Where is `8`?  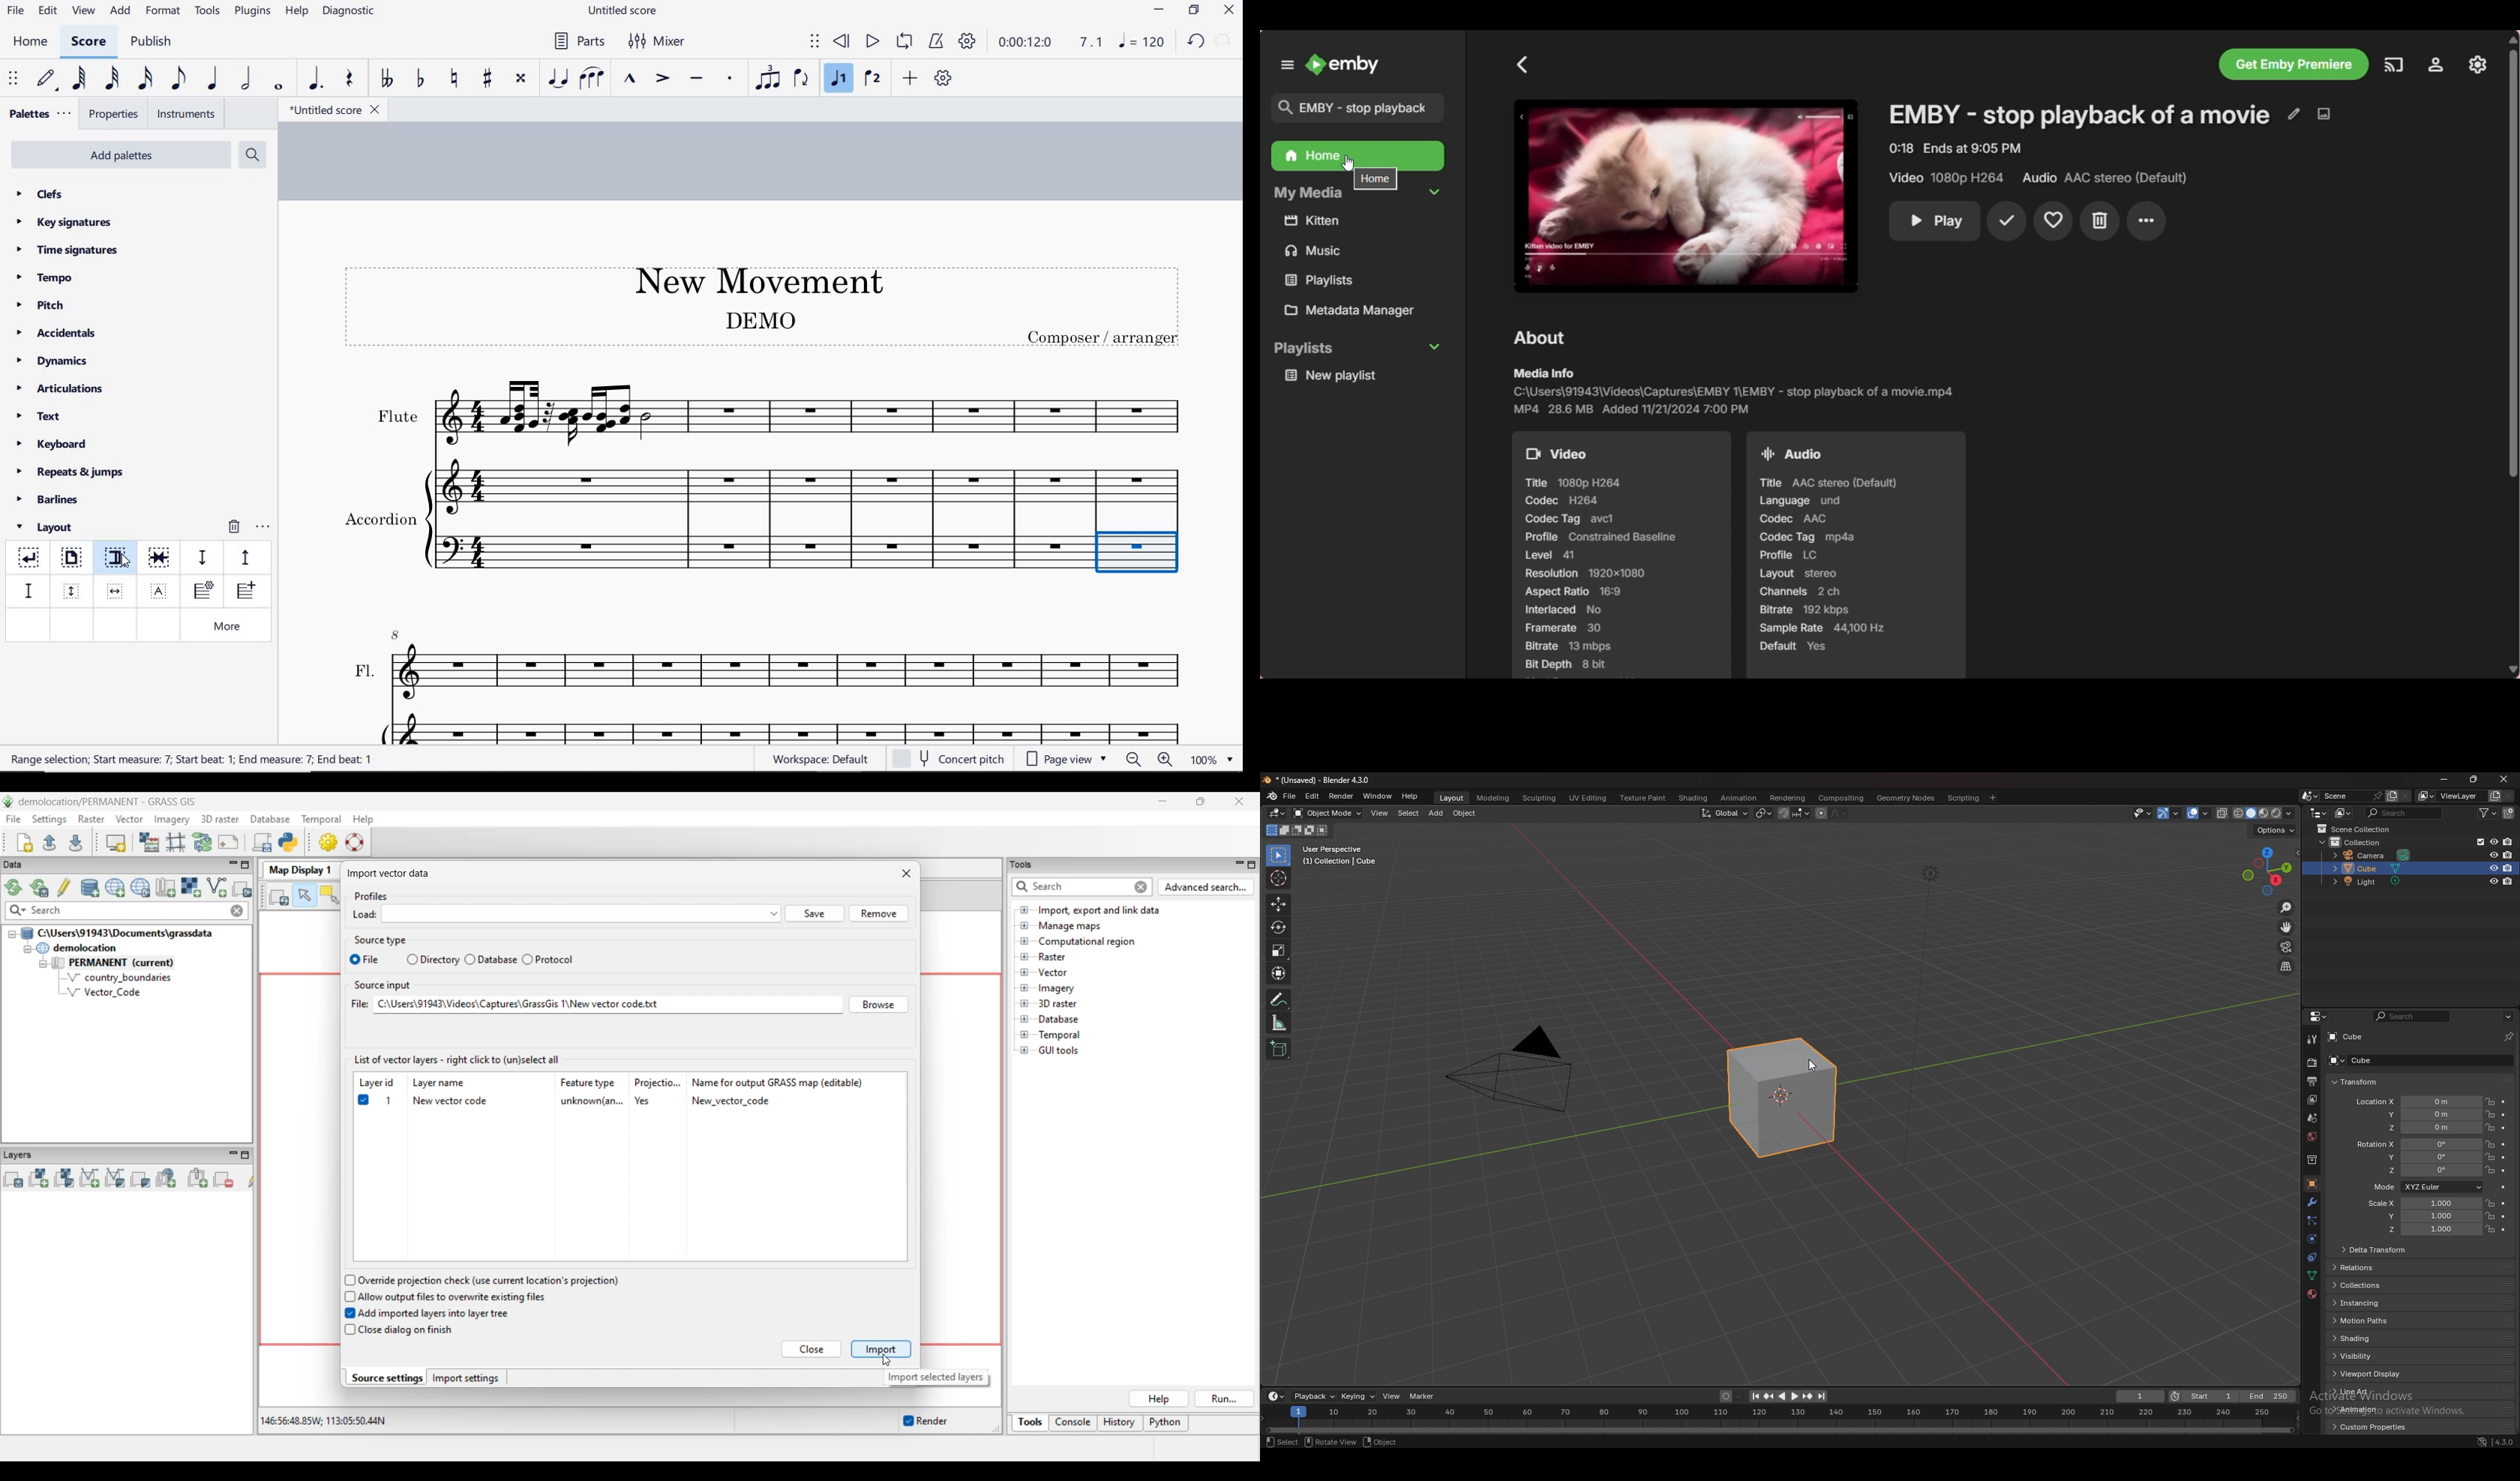
8 is located at coordinates (397, 633).